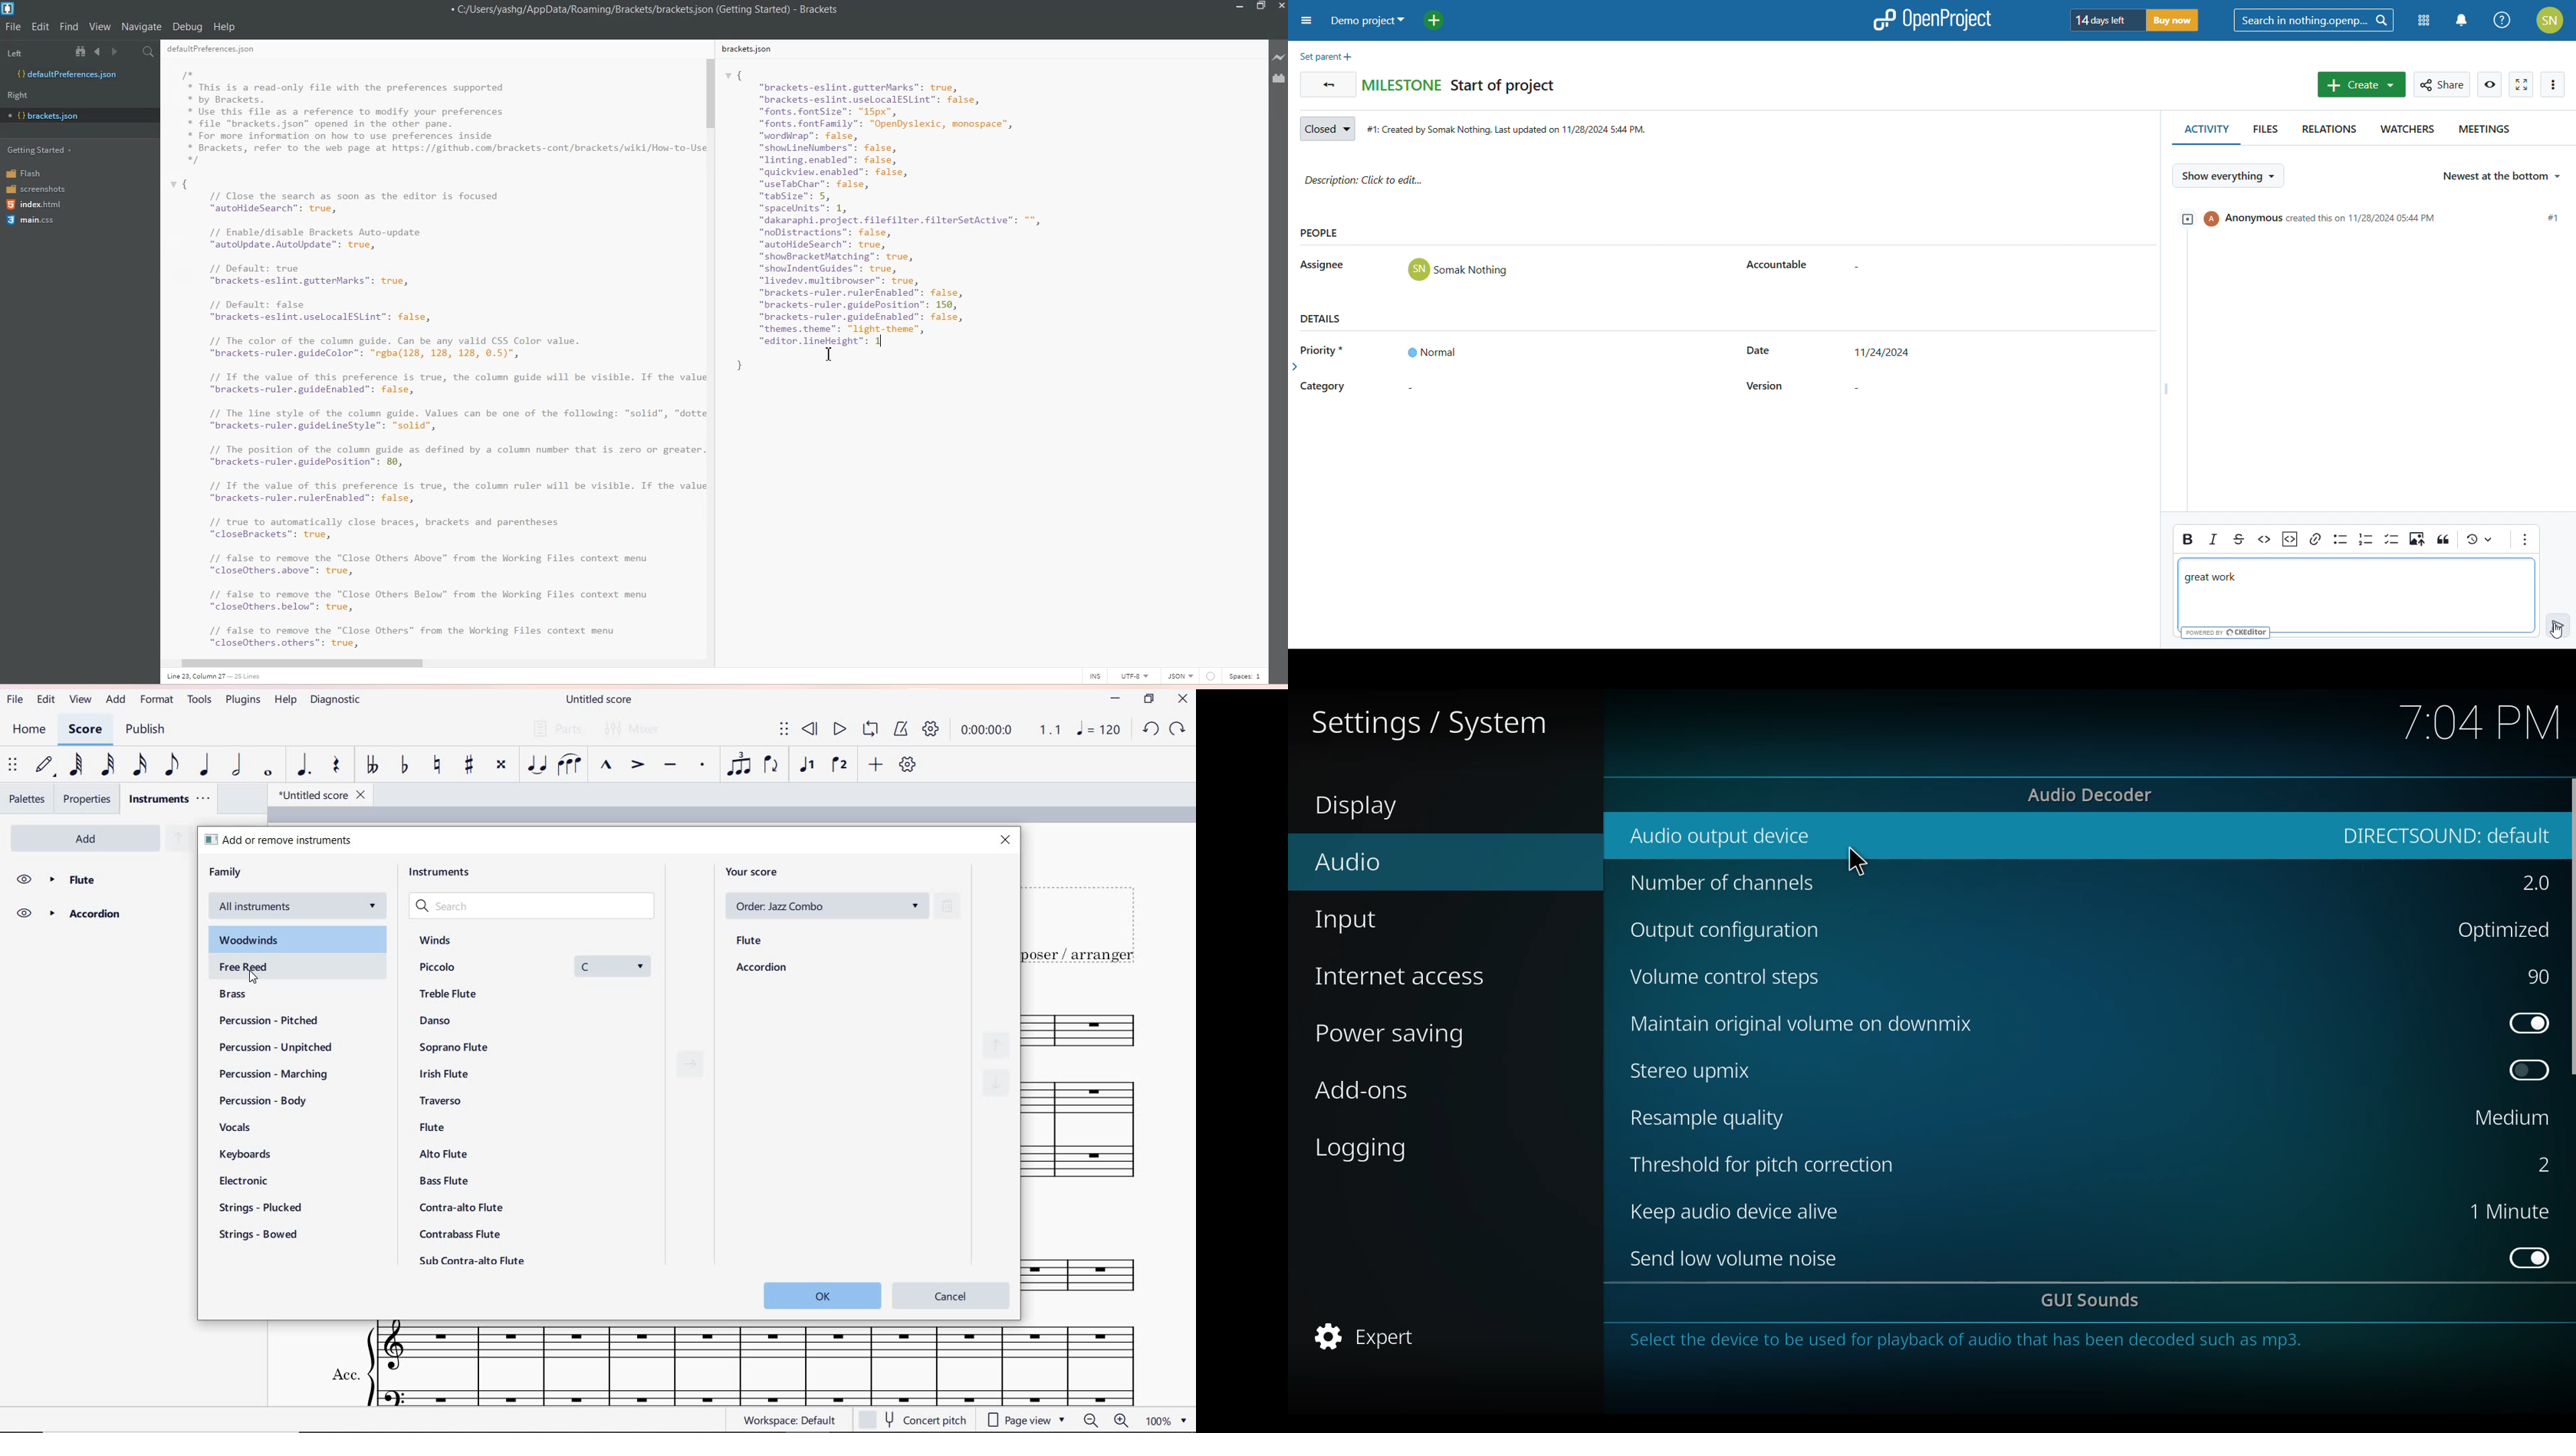 This screenshot has width=2576, height=1456. Describe the element at coordinates (2580, 925) in the screenshot. I see `scroll bar` at that location.